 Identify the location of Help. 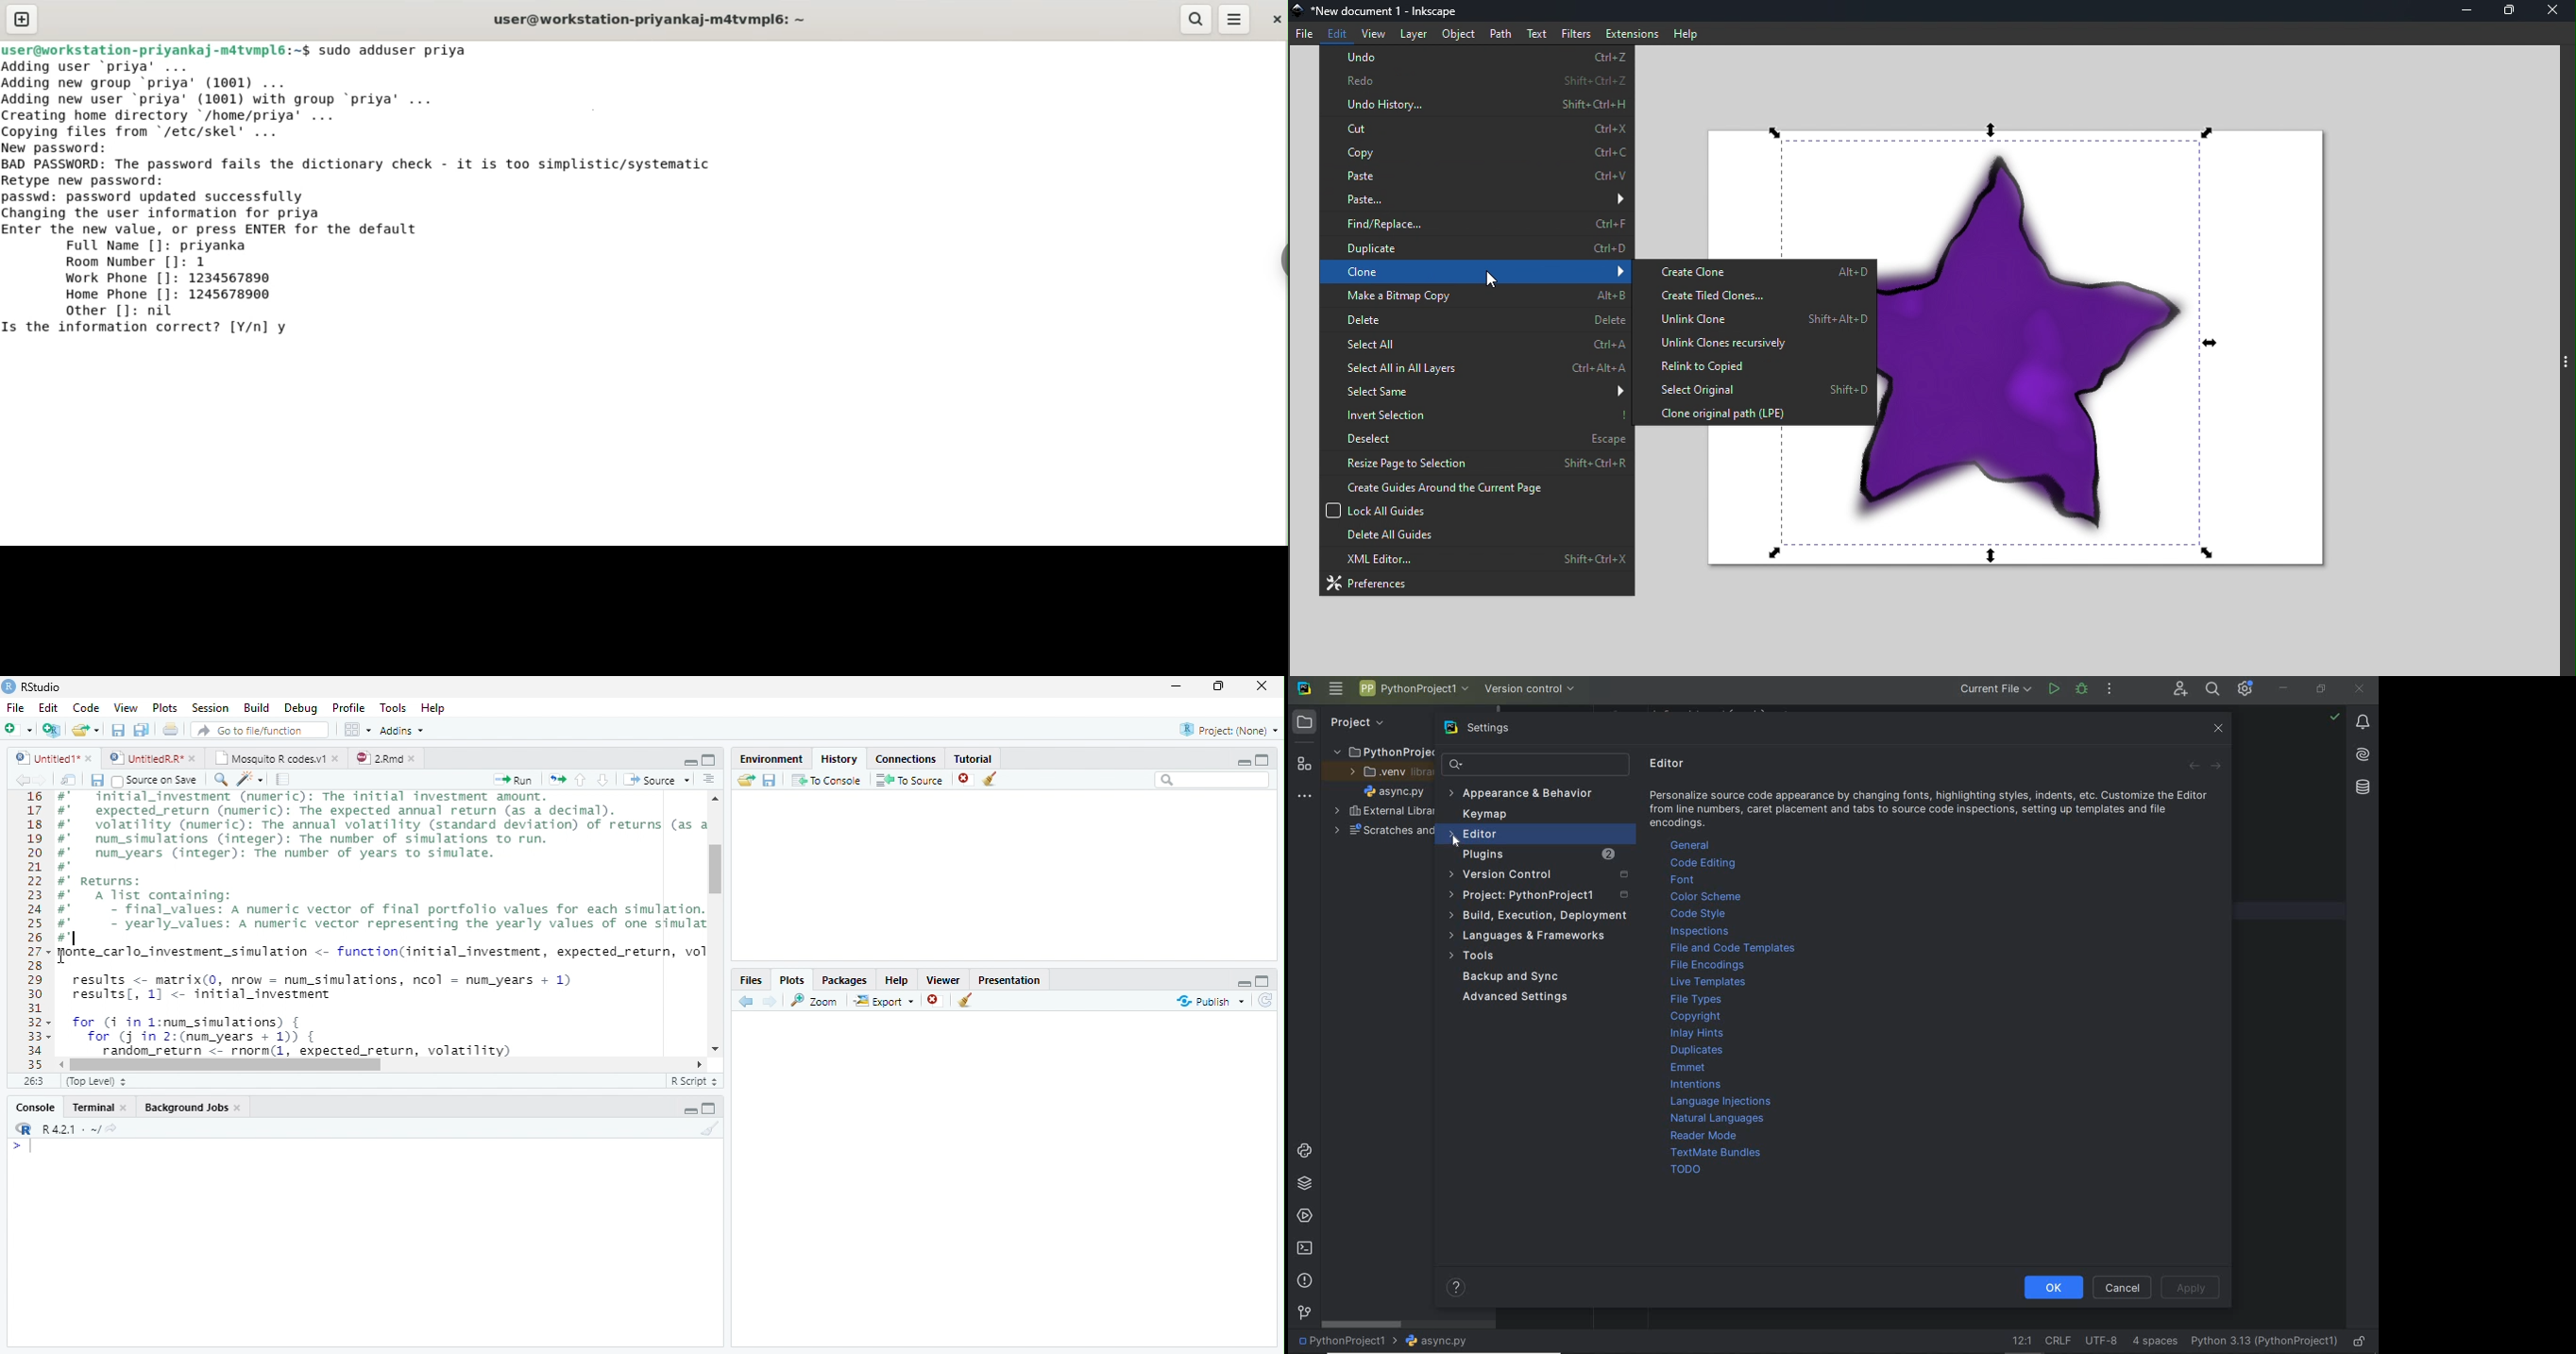
(1452, 1286).